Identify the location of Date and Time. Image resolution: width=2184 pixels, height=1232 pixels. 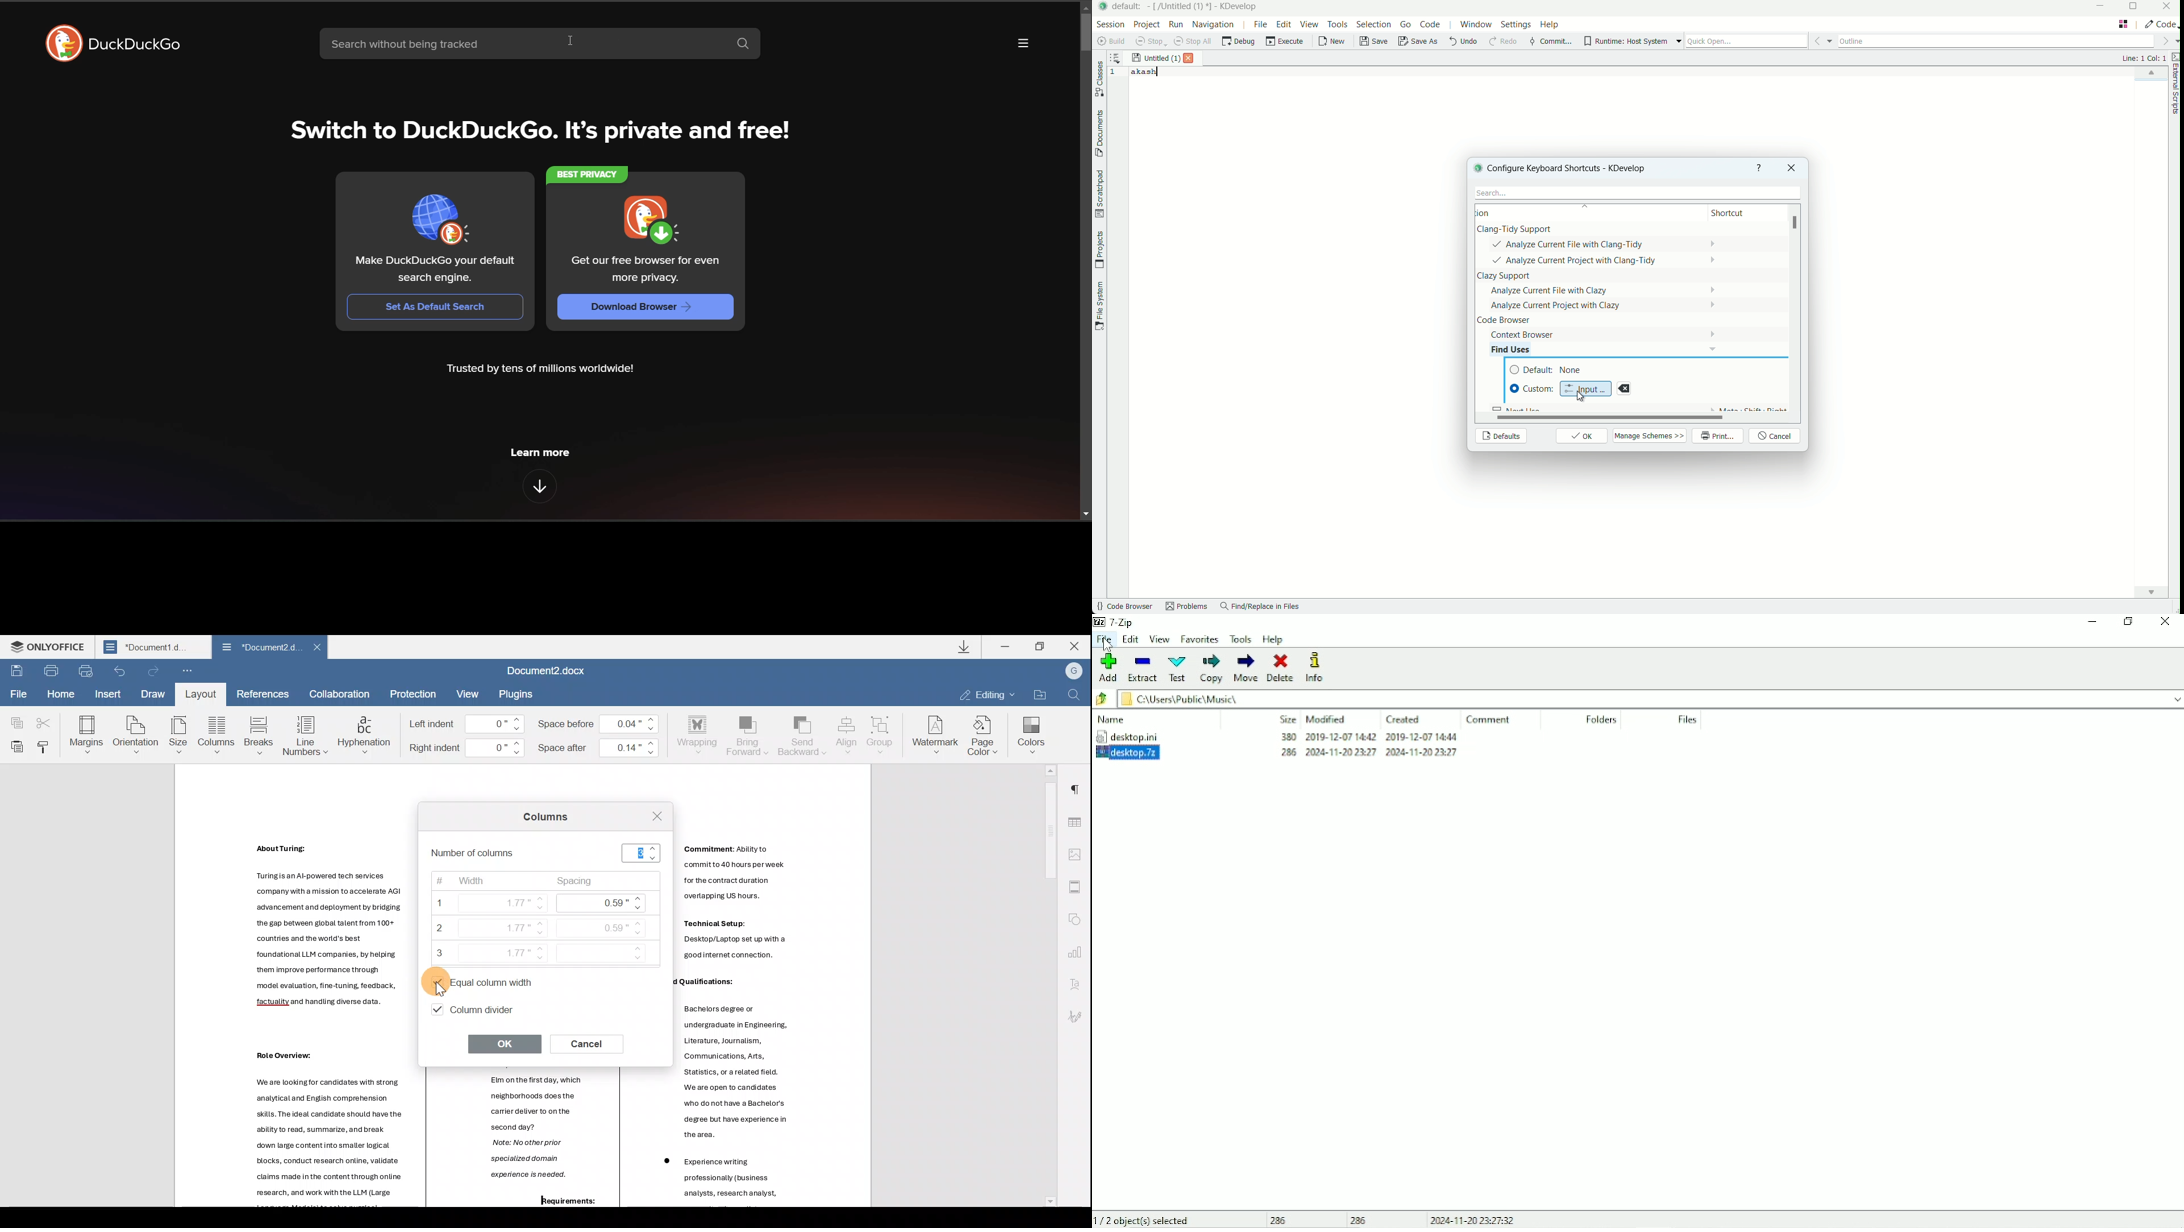
(1471, 1220).